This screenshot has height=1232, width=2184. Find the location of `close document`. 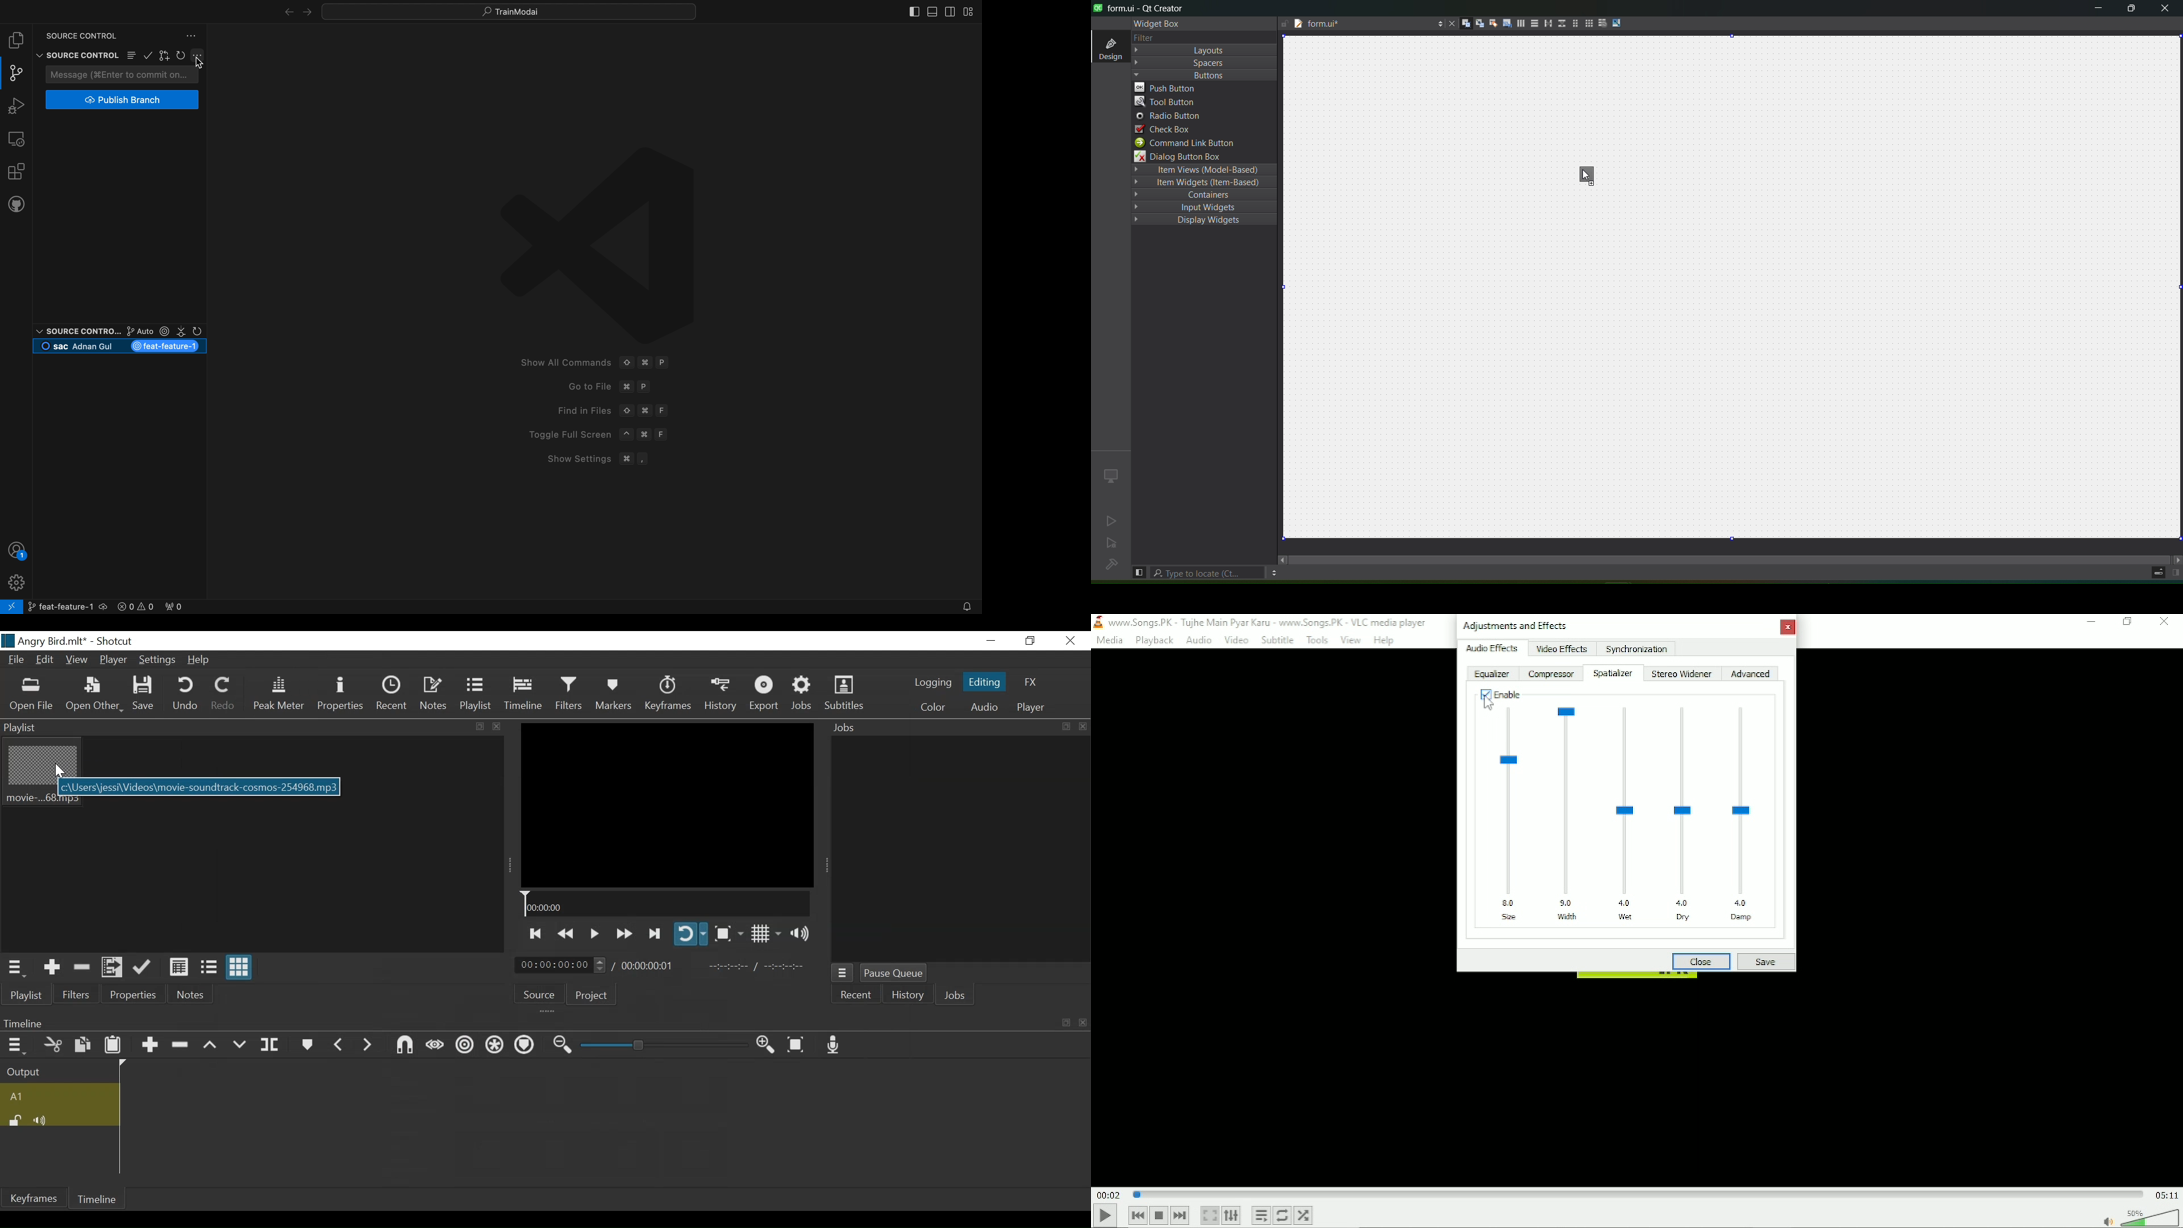

close document is located at coordinates (1451, 24).